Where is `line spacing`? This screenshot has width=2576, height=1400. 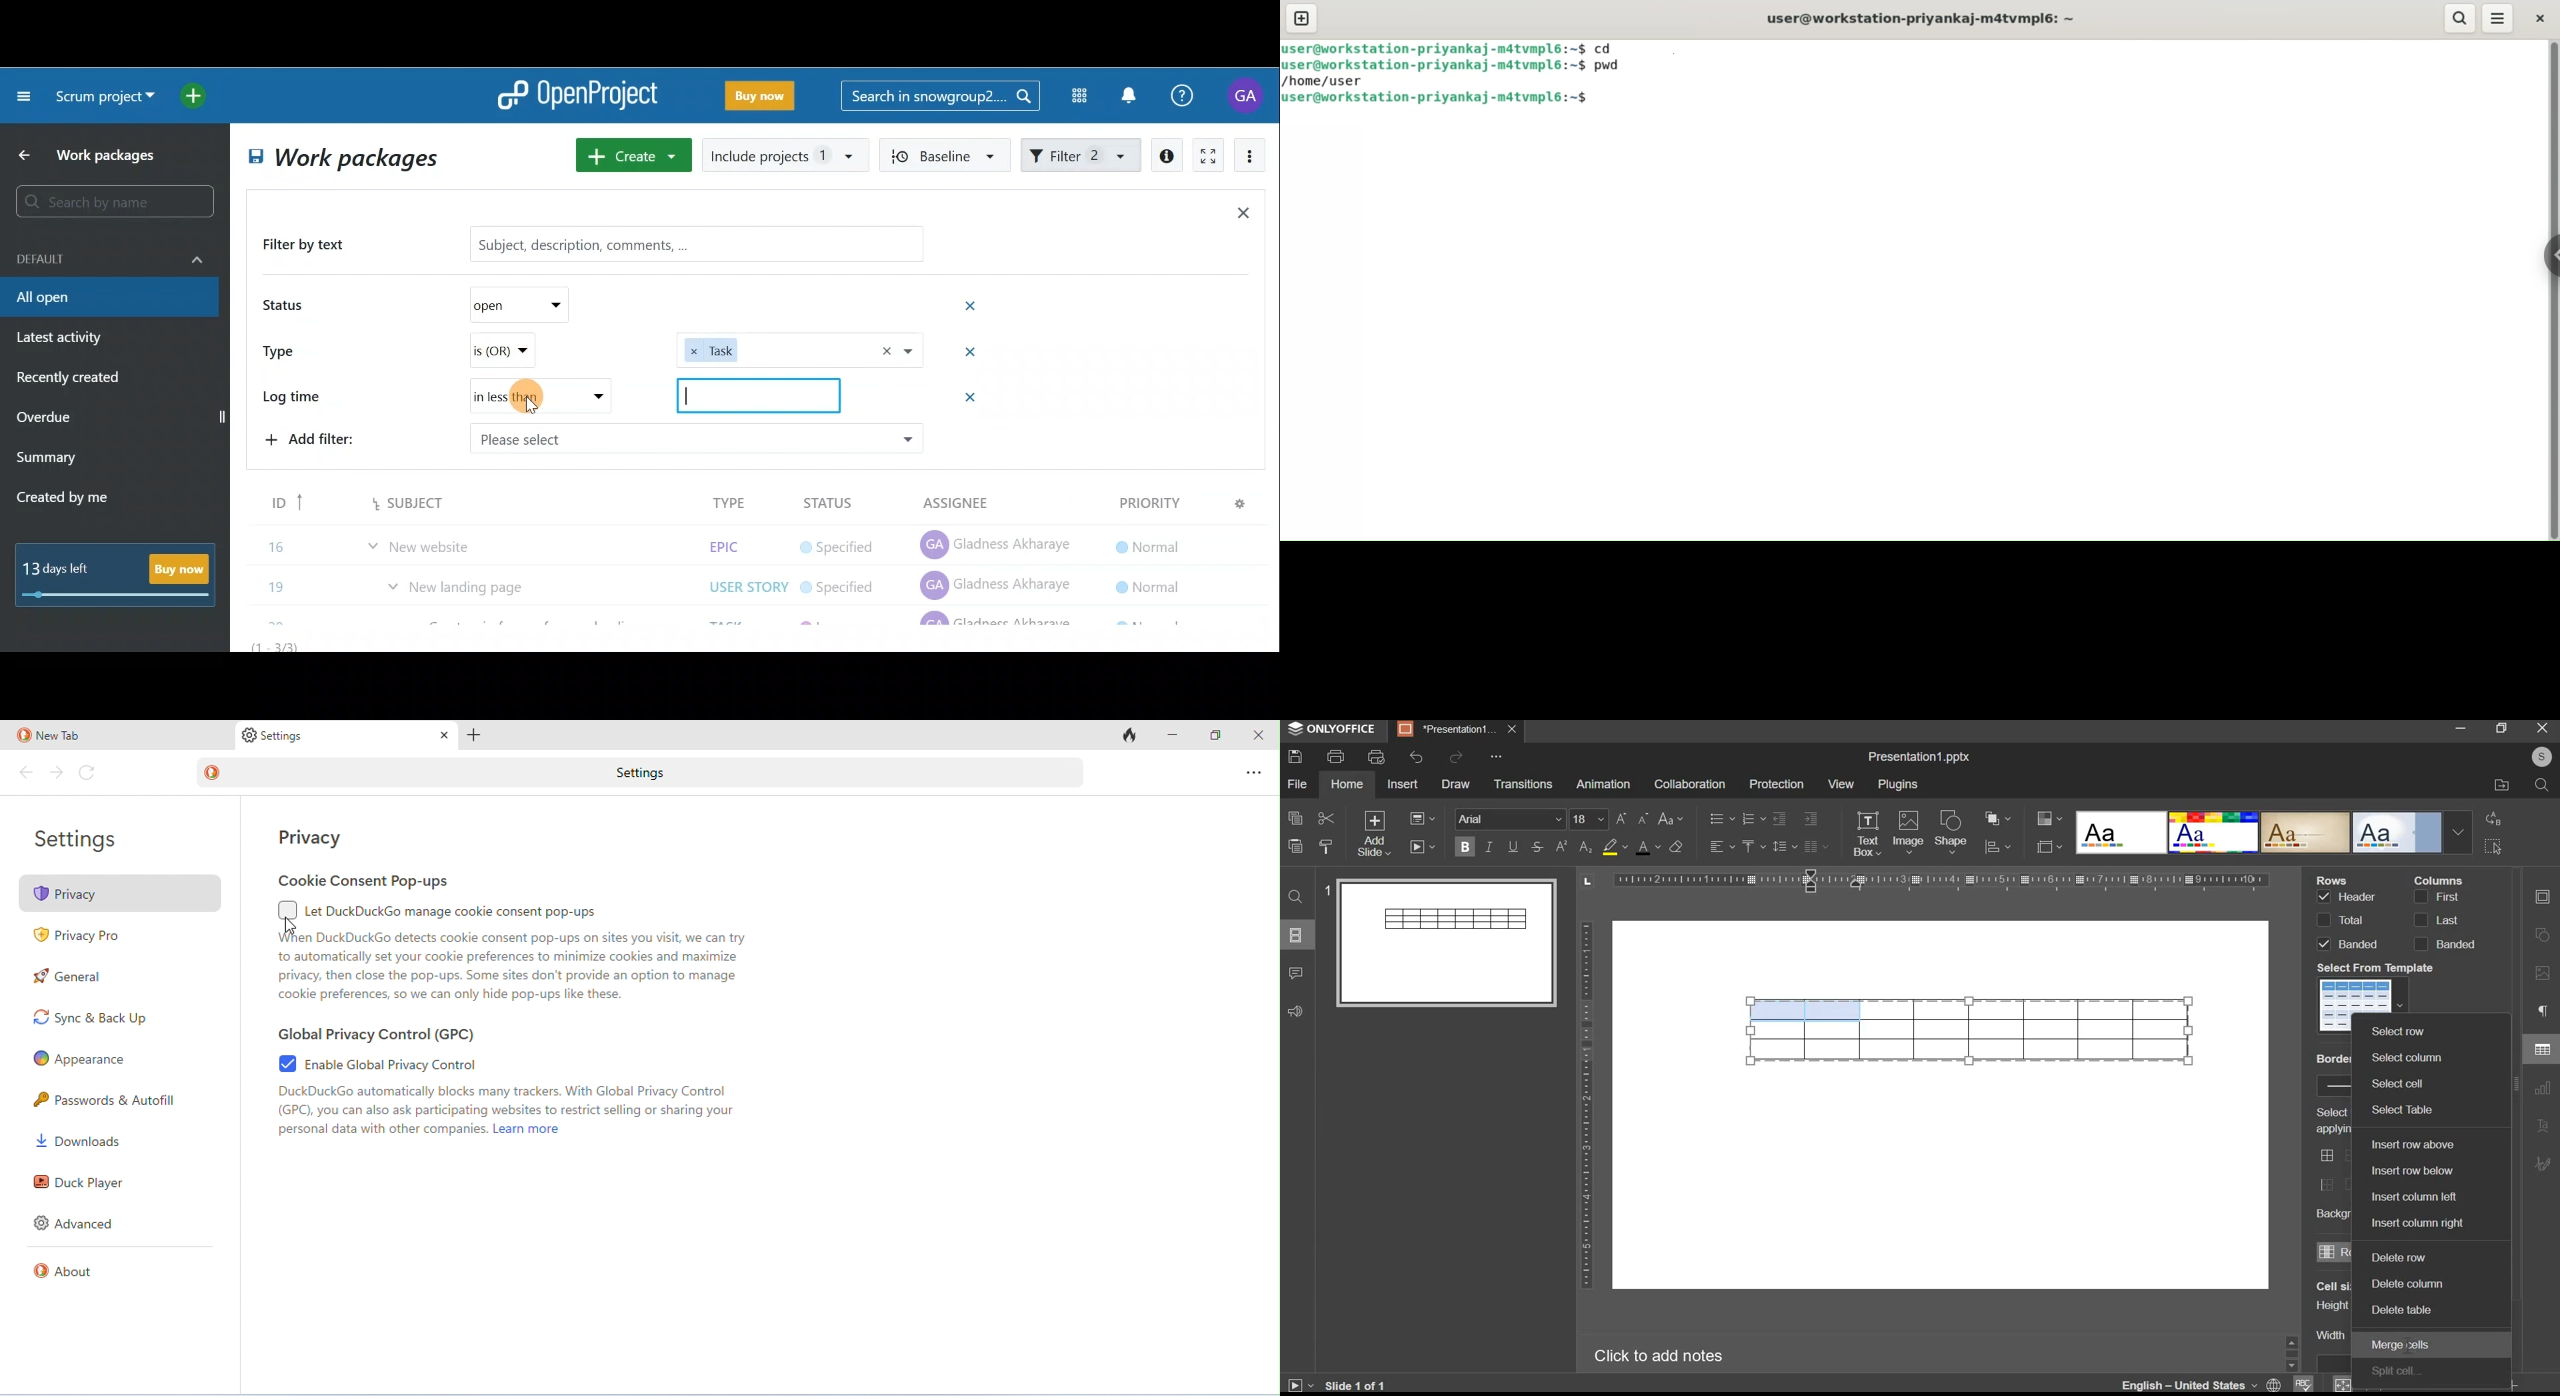 line spacing is located at coordinates (1783, 847).